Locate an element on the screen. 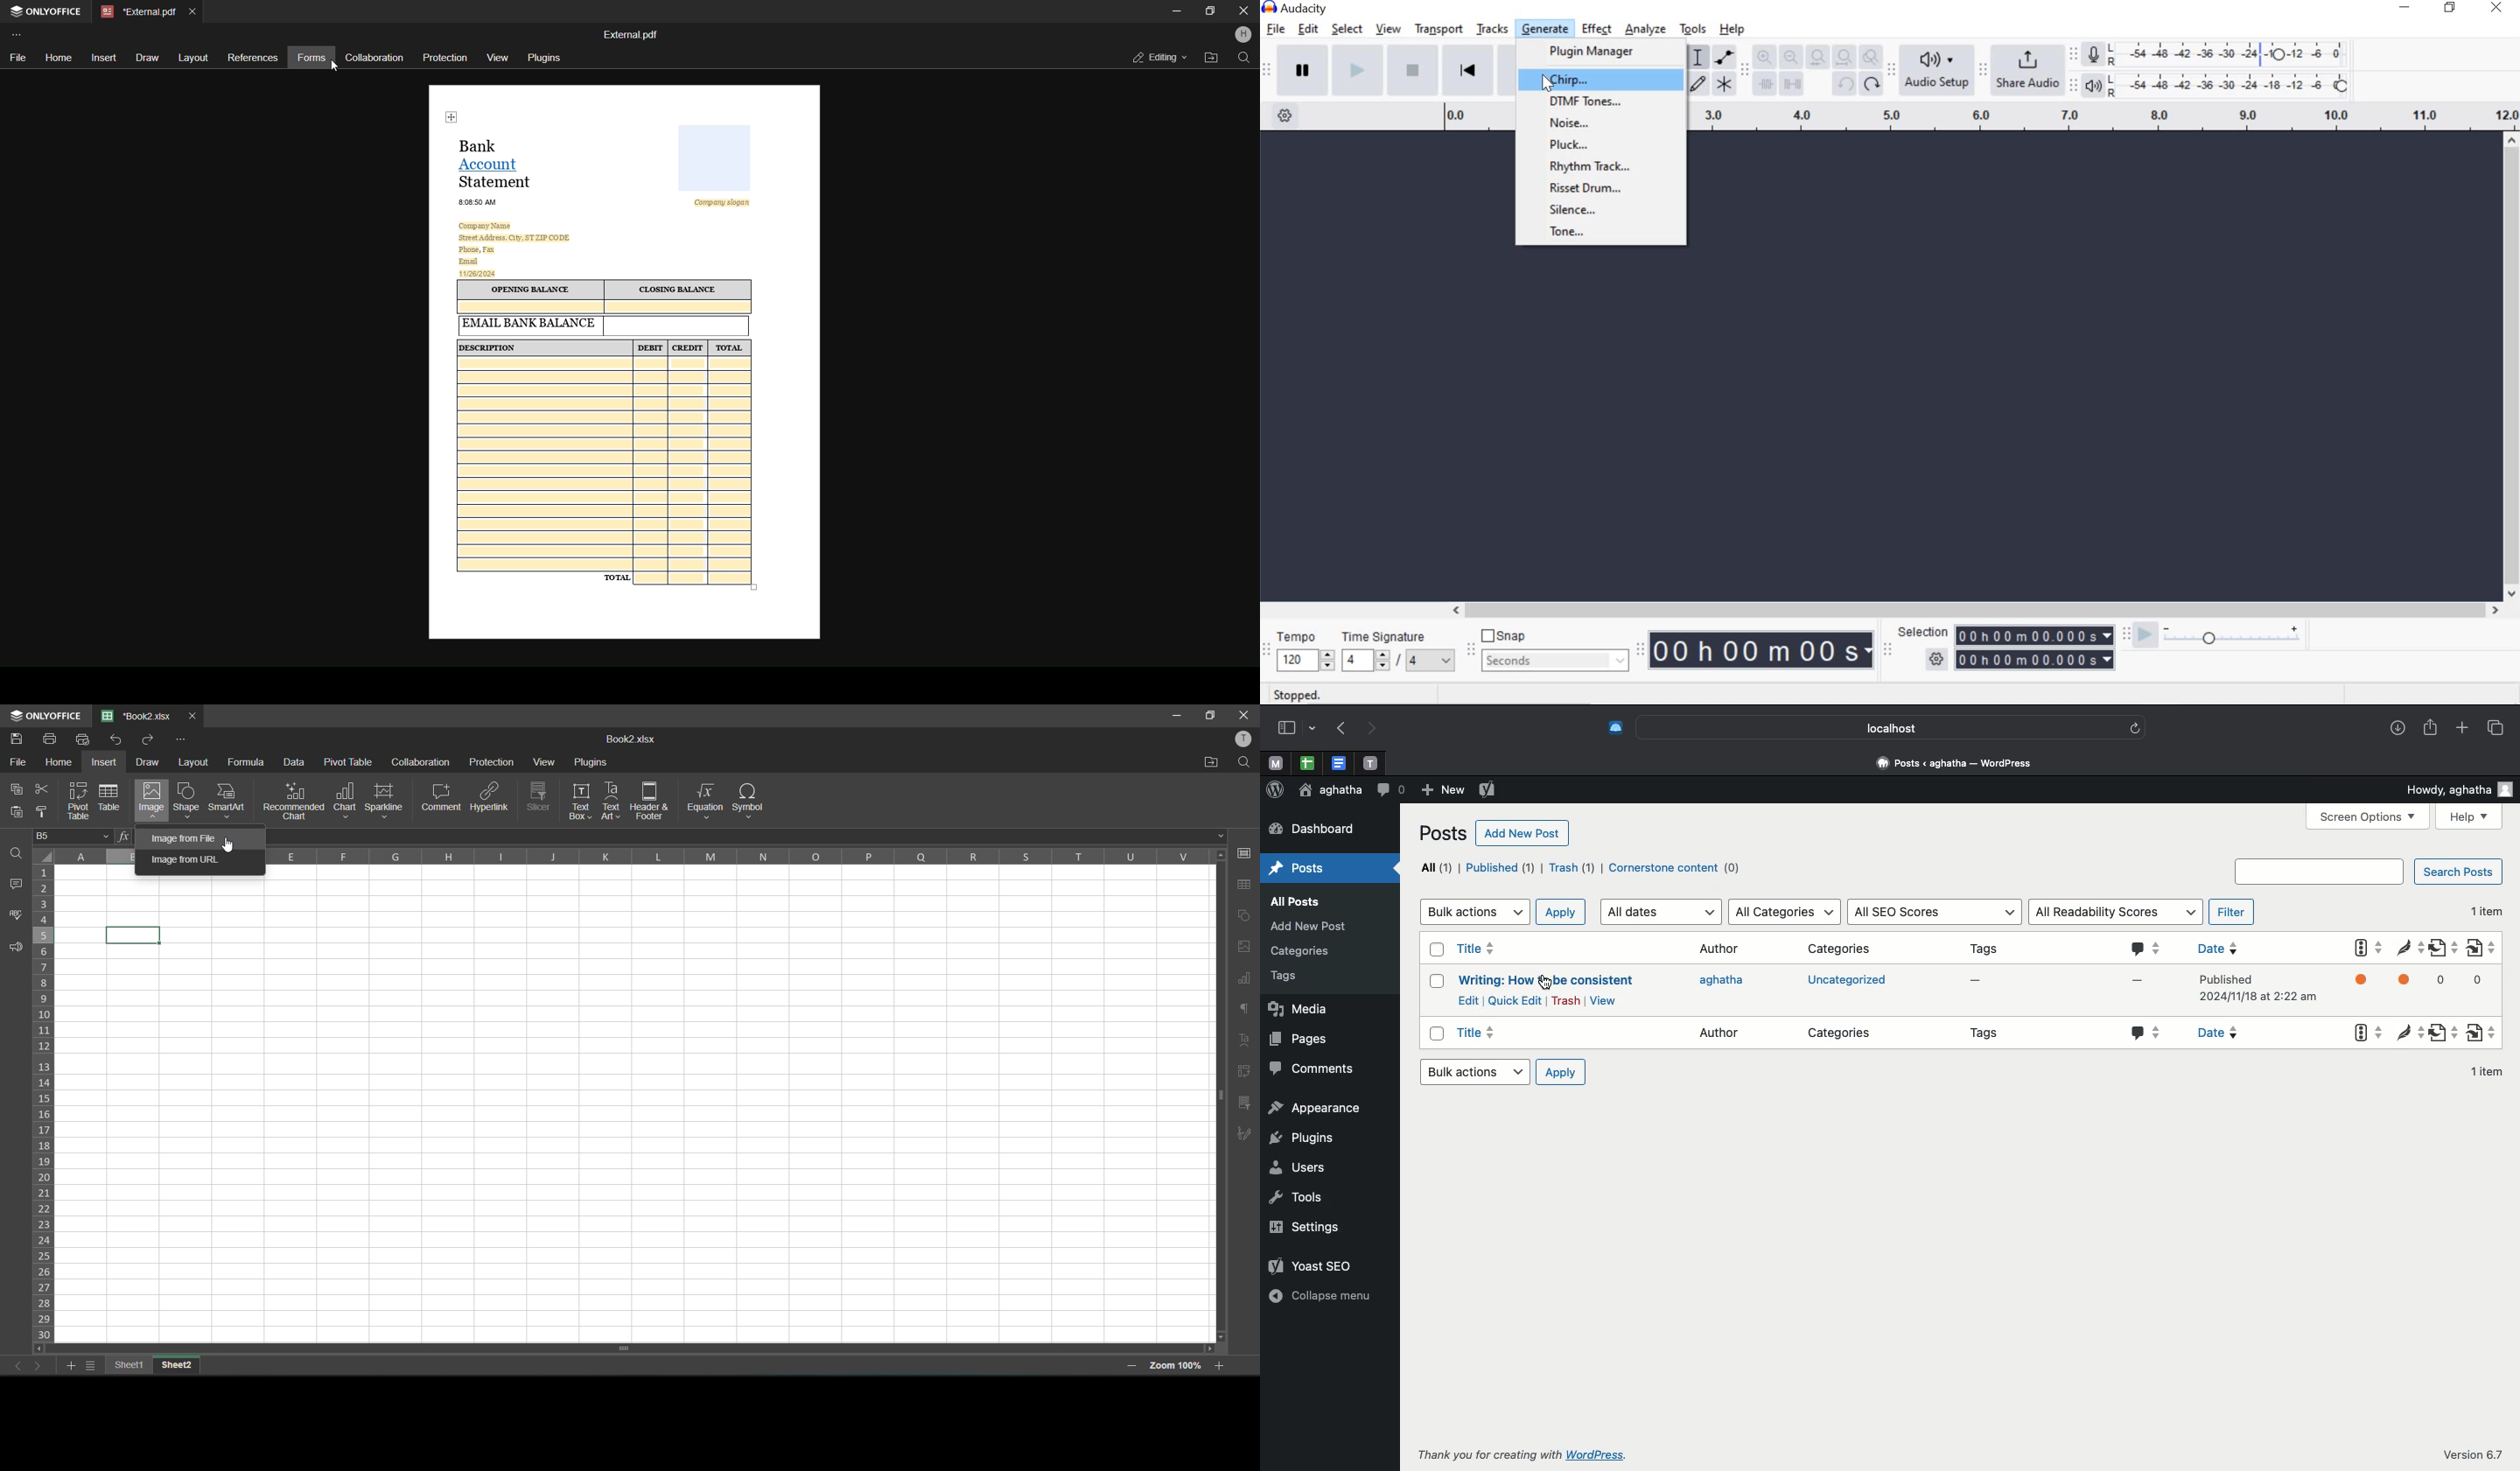 This screenshot has width=2520, height=1484. Audio setup toolbar is located at coordinates (1889, 70).